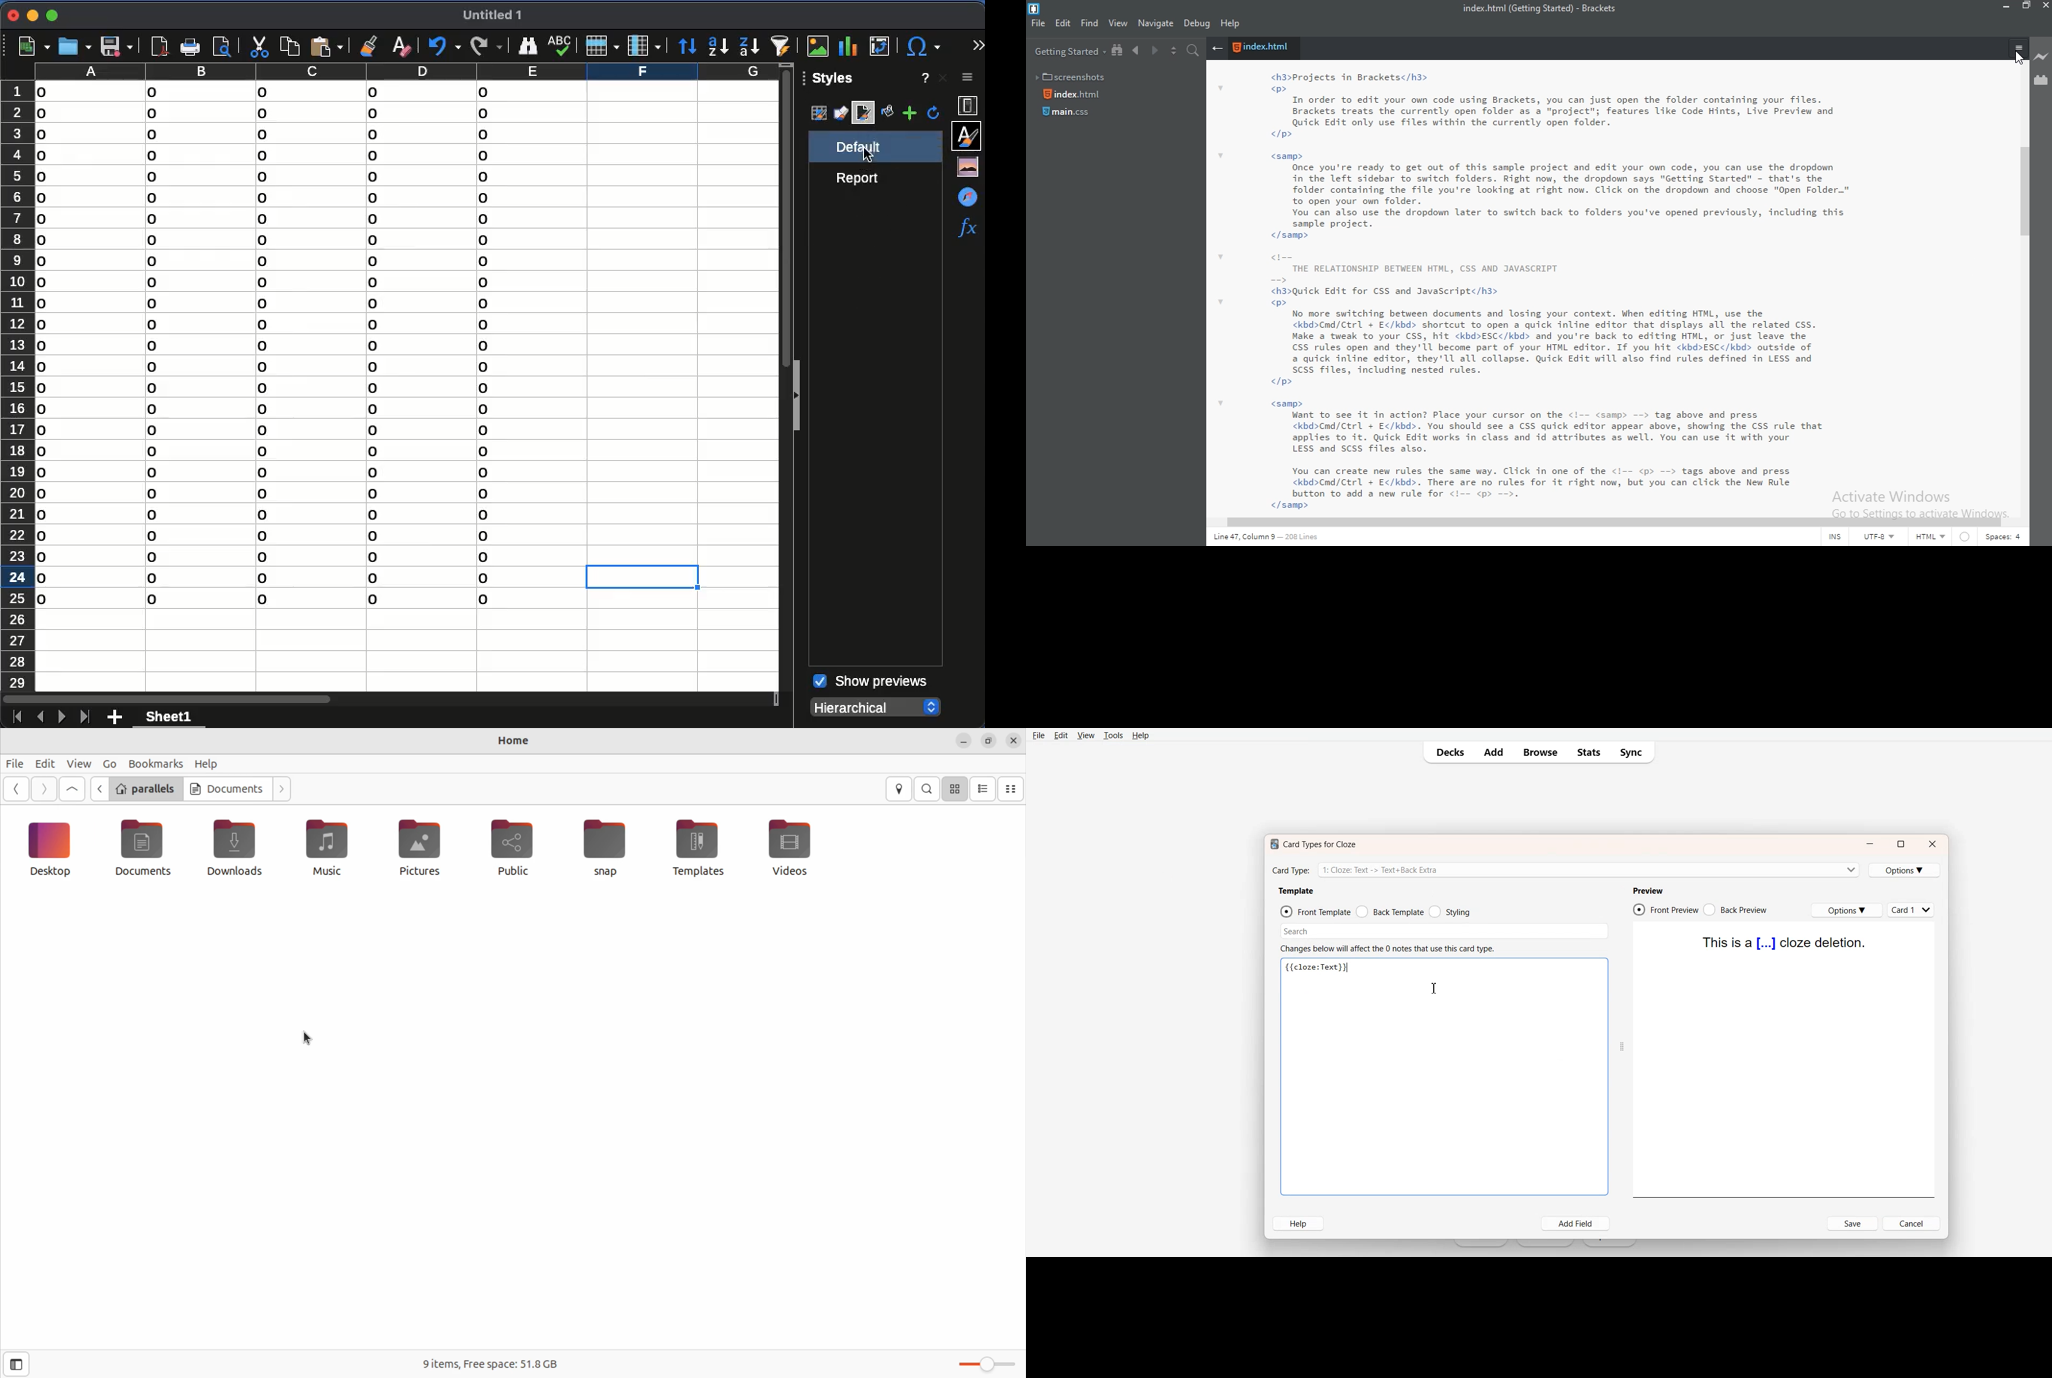 This screenshot has width=2072, height=1400. What do you see at coordinates (221, 854) in the screenshot?
I see `downloads` at bounding box center [221, 854].